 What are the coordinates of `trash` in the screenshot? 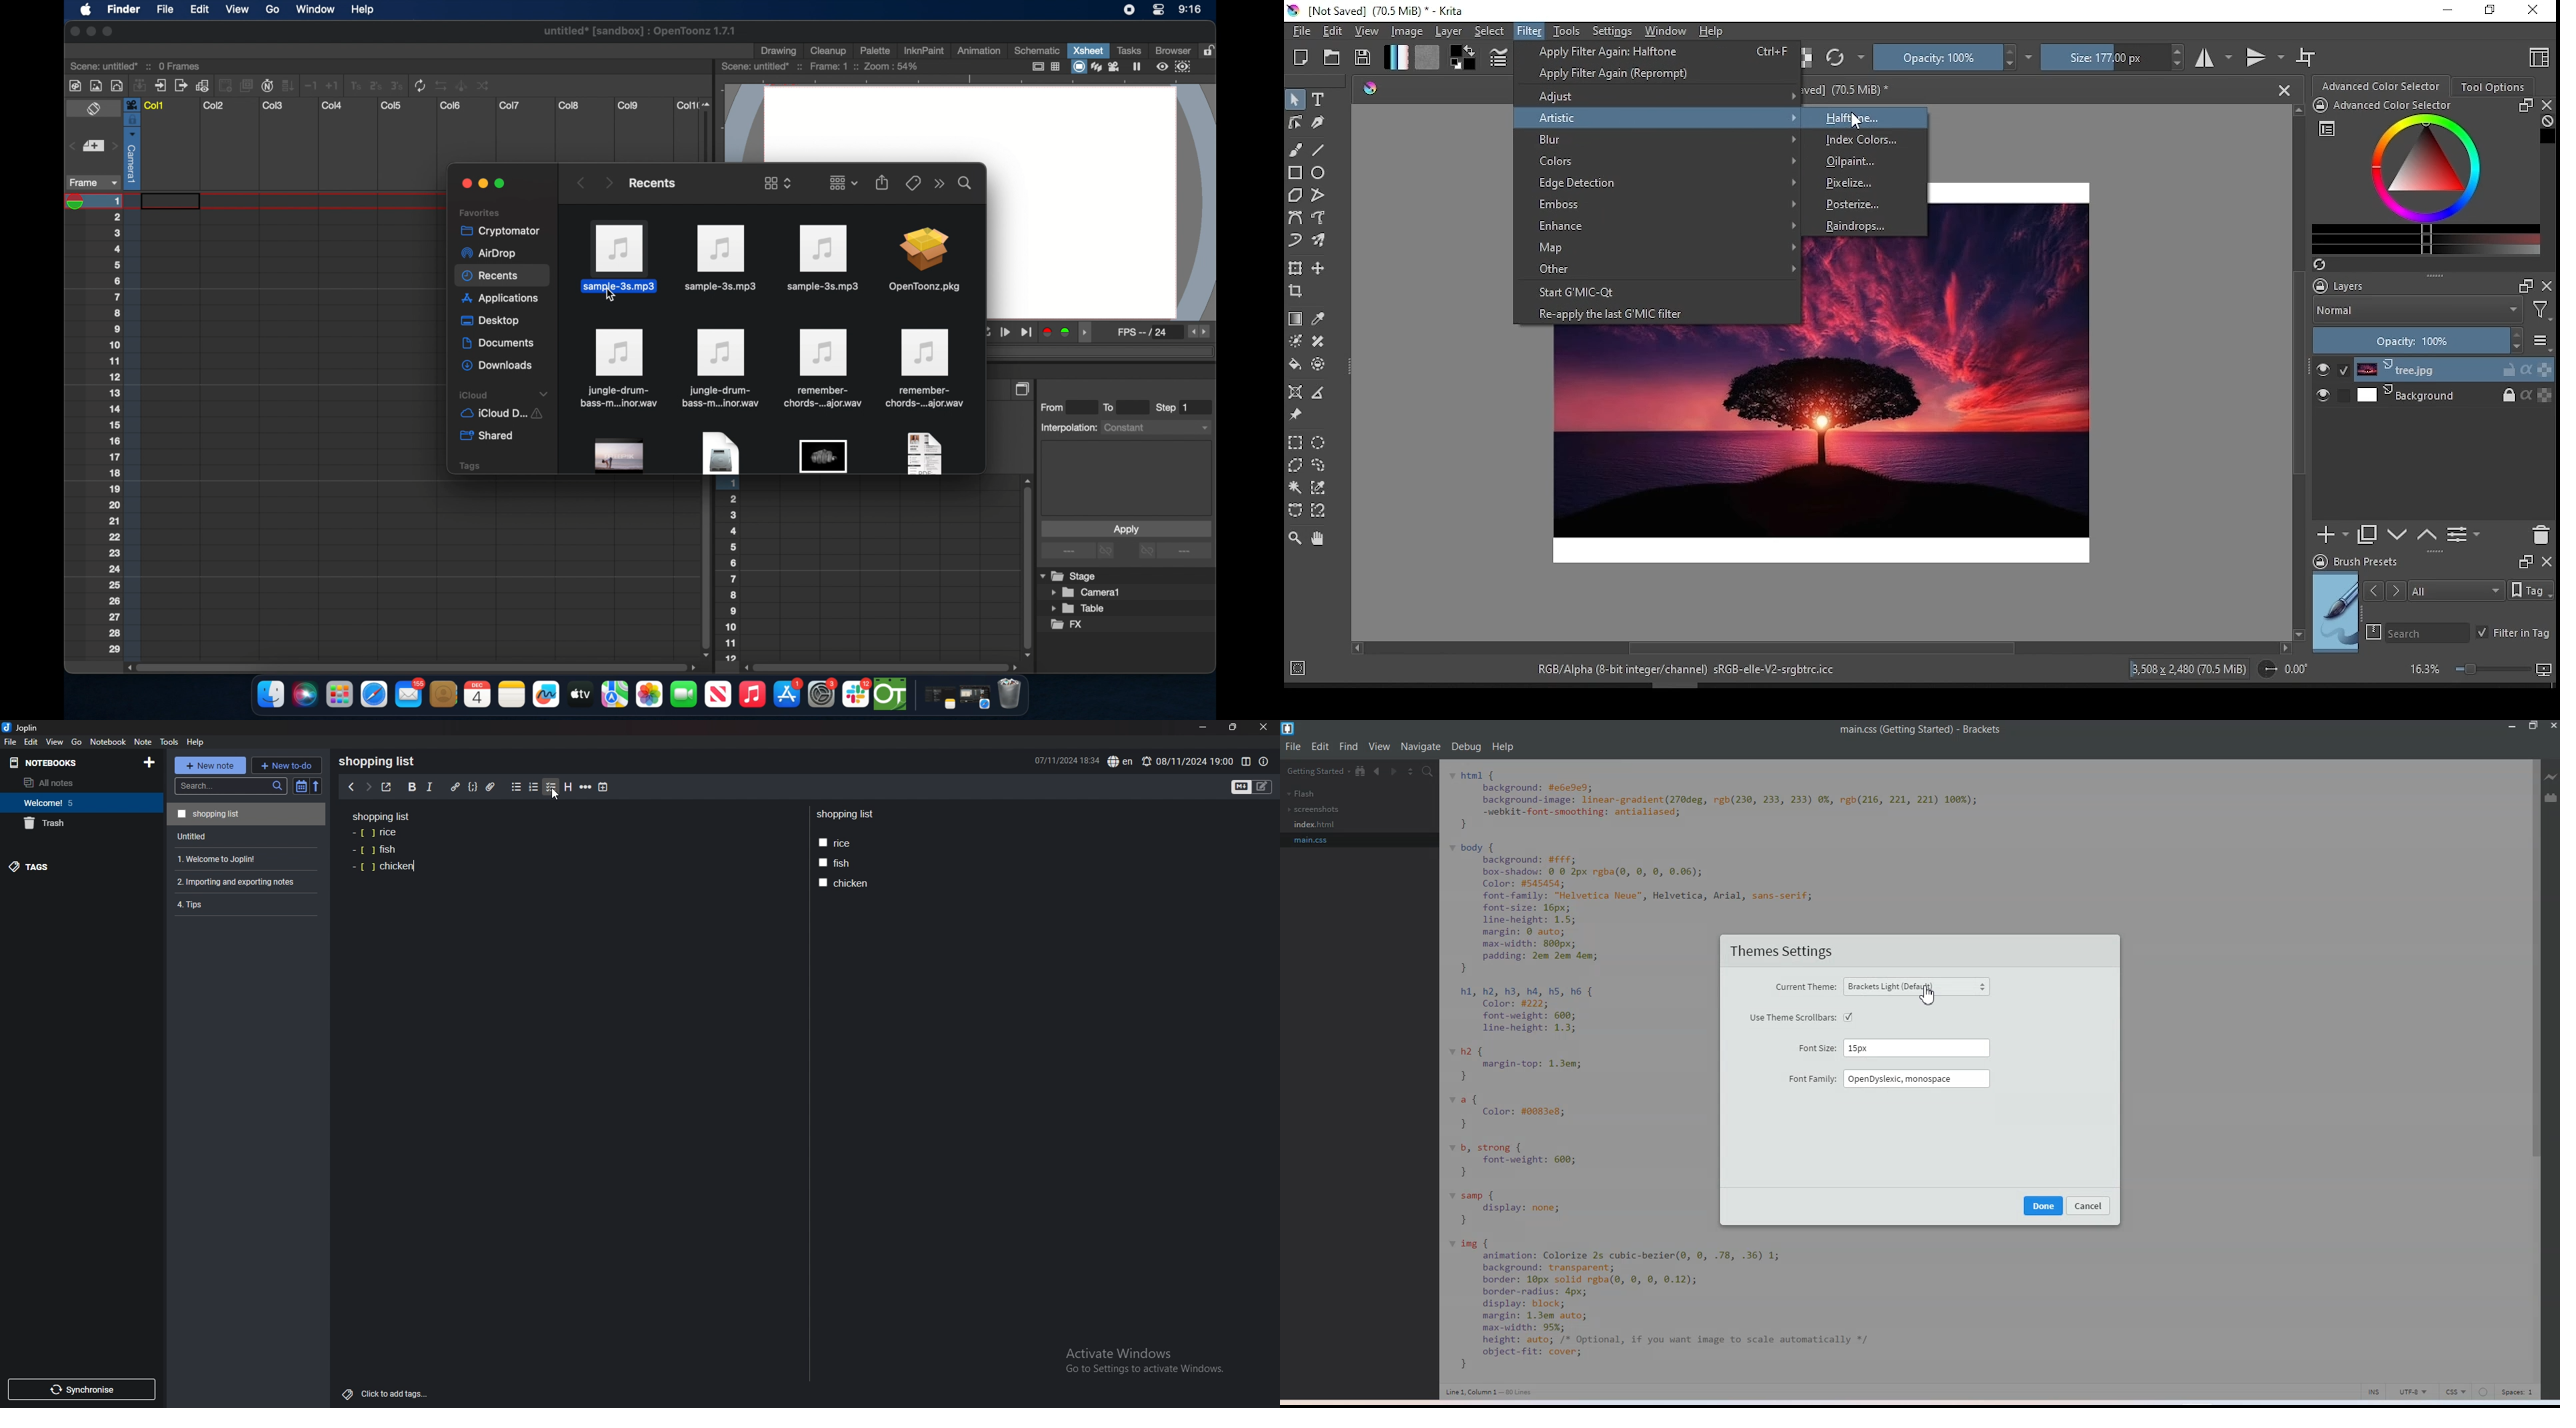 It's located at (1009, 695).